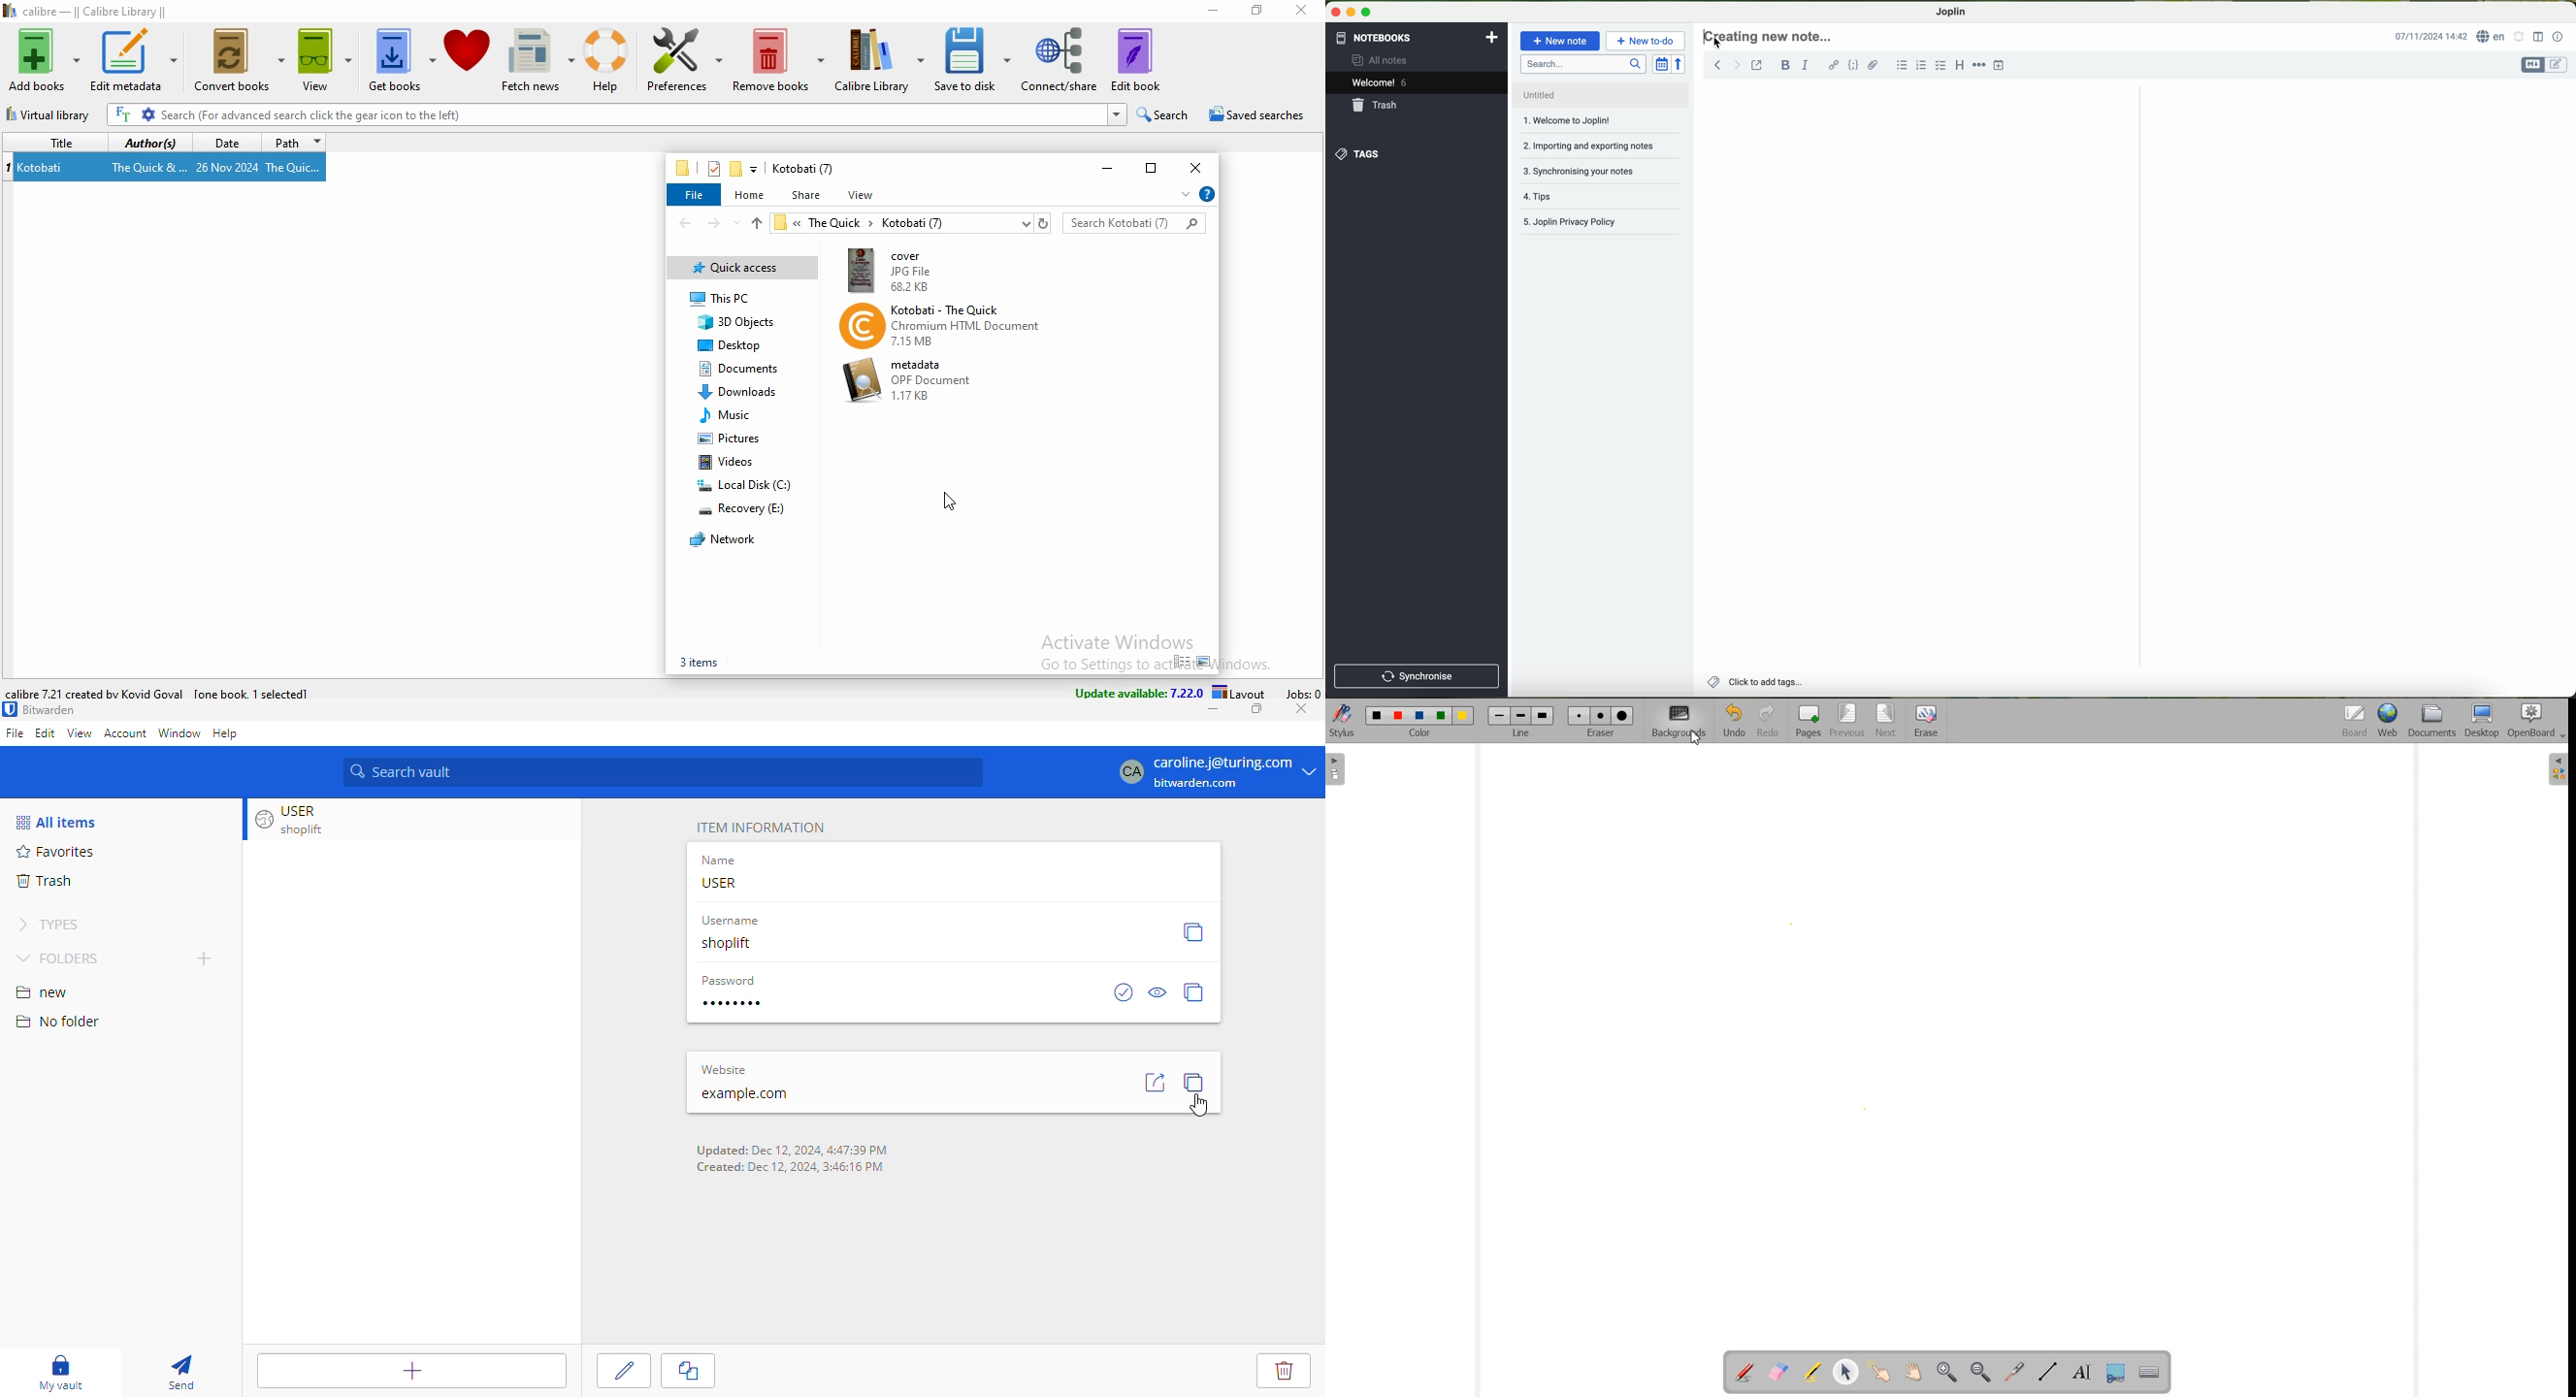 This screenshot has height=1400, width=2576. I want to click on back file path, so click(684, 223).